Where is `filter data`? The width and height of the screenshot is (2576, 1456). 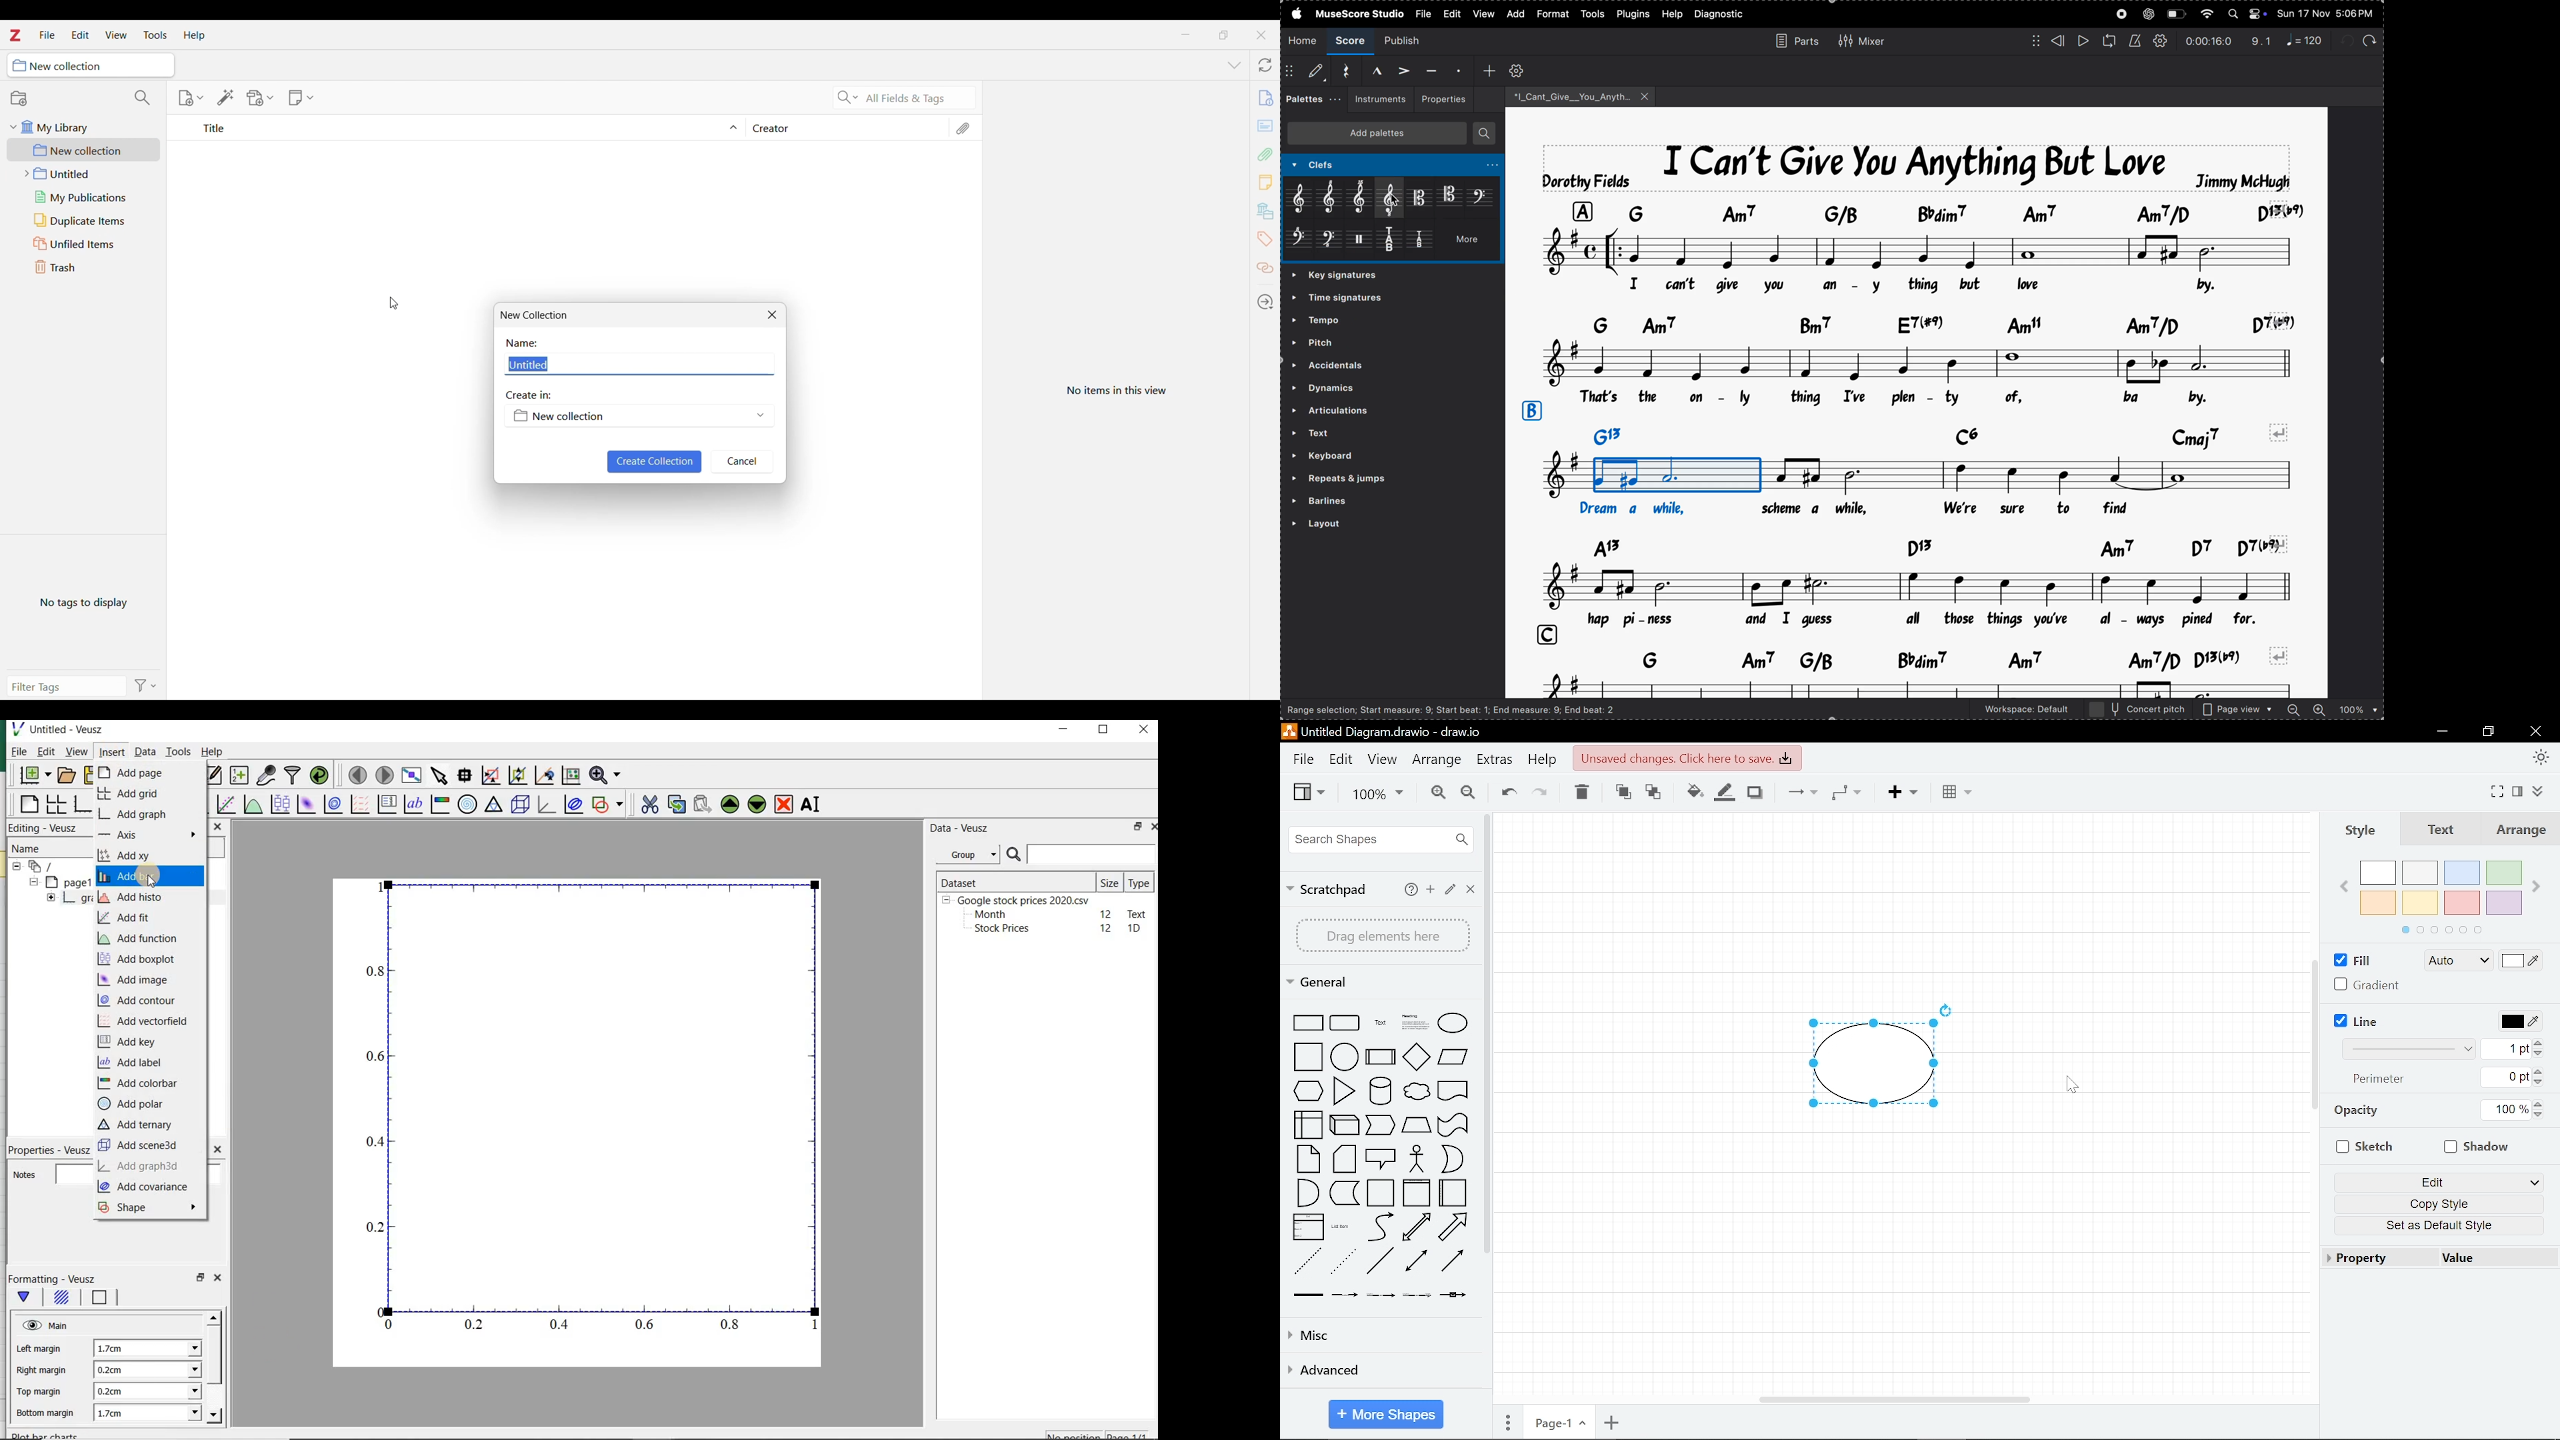
filter data is located at coordinates (293, 774).